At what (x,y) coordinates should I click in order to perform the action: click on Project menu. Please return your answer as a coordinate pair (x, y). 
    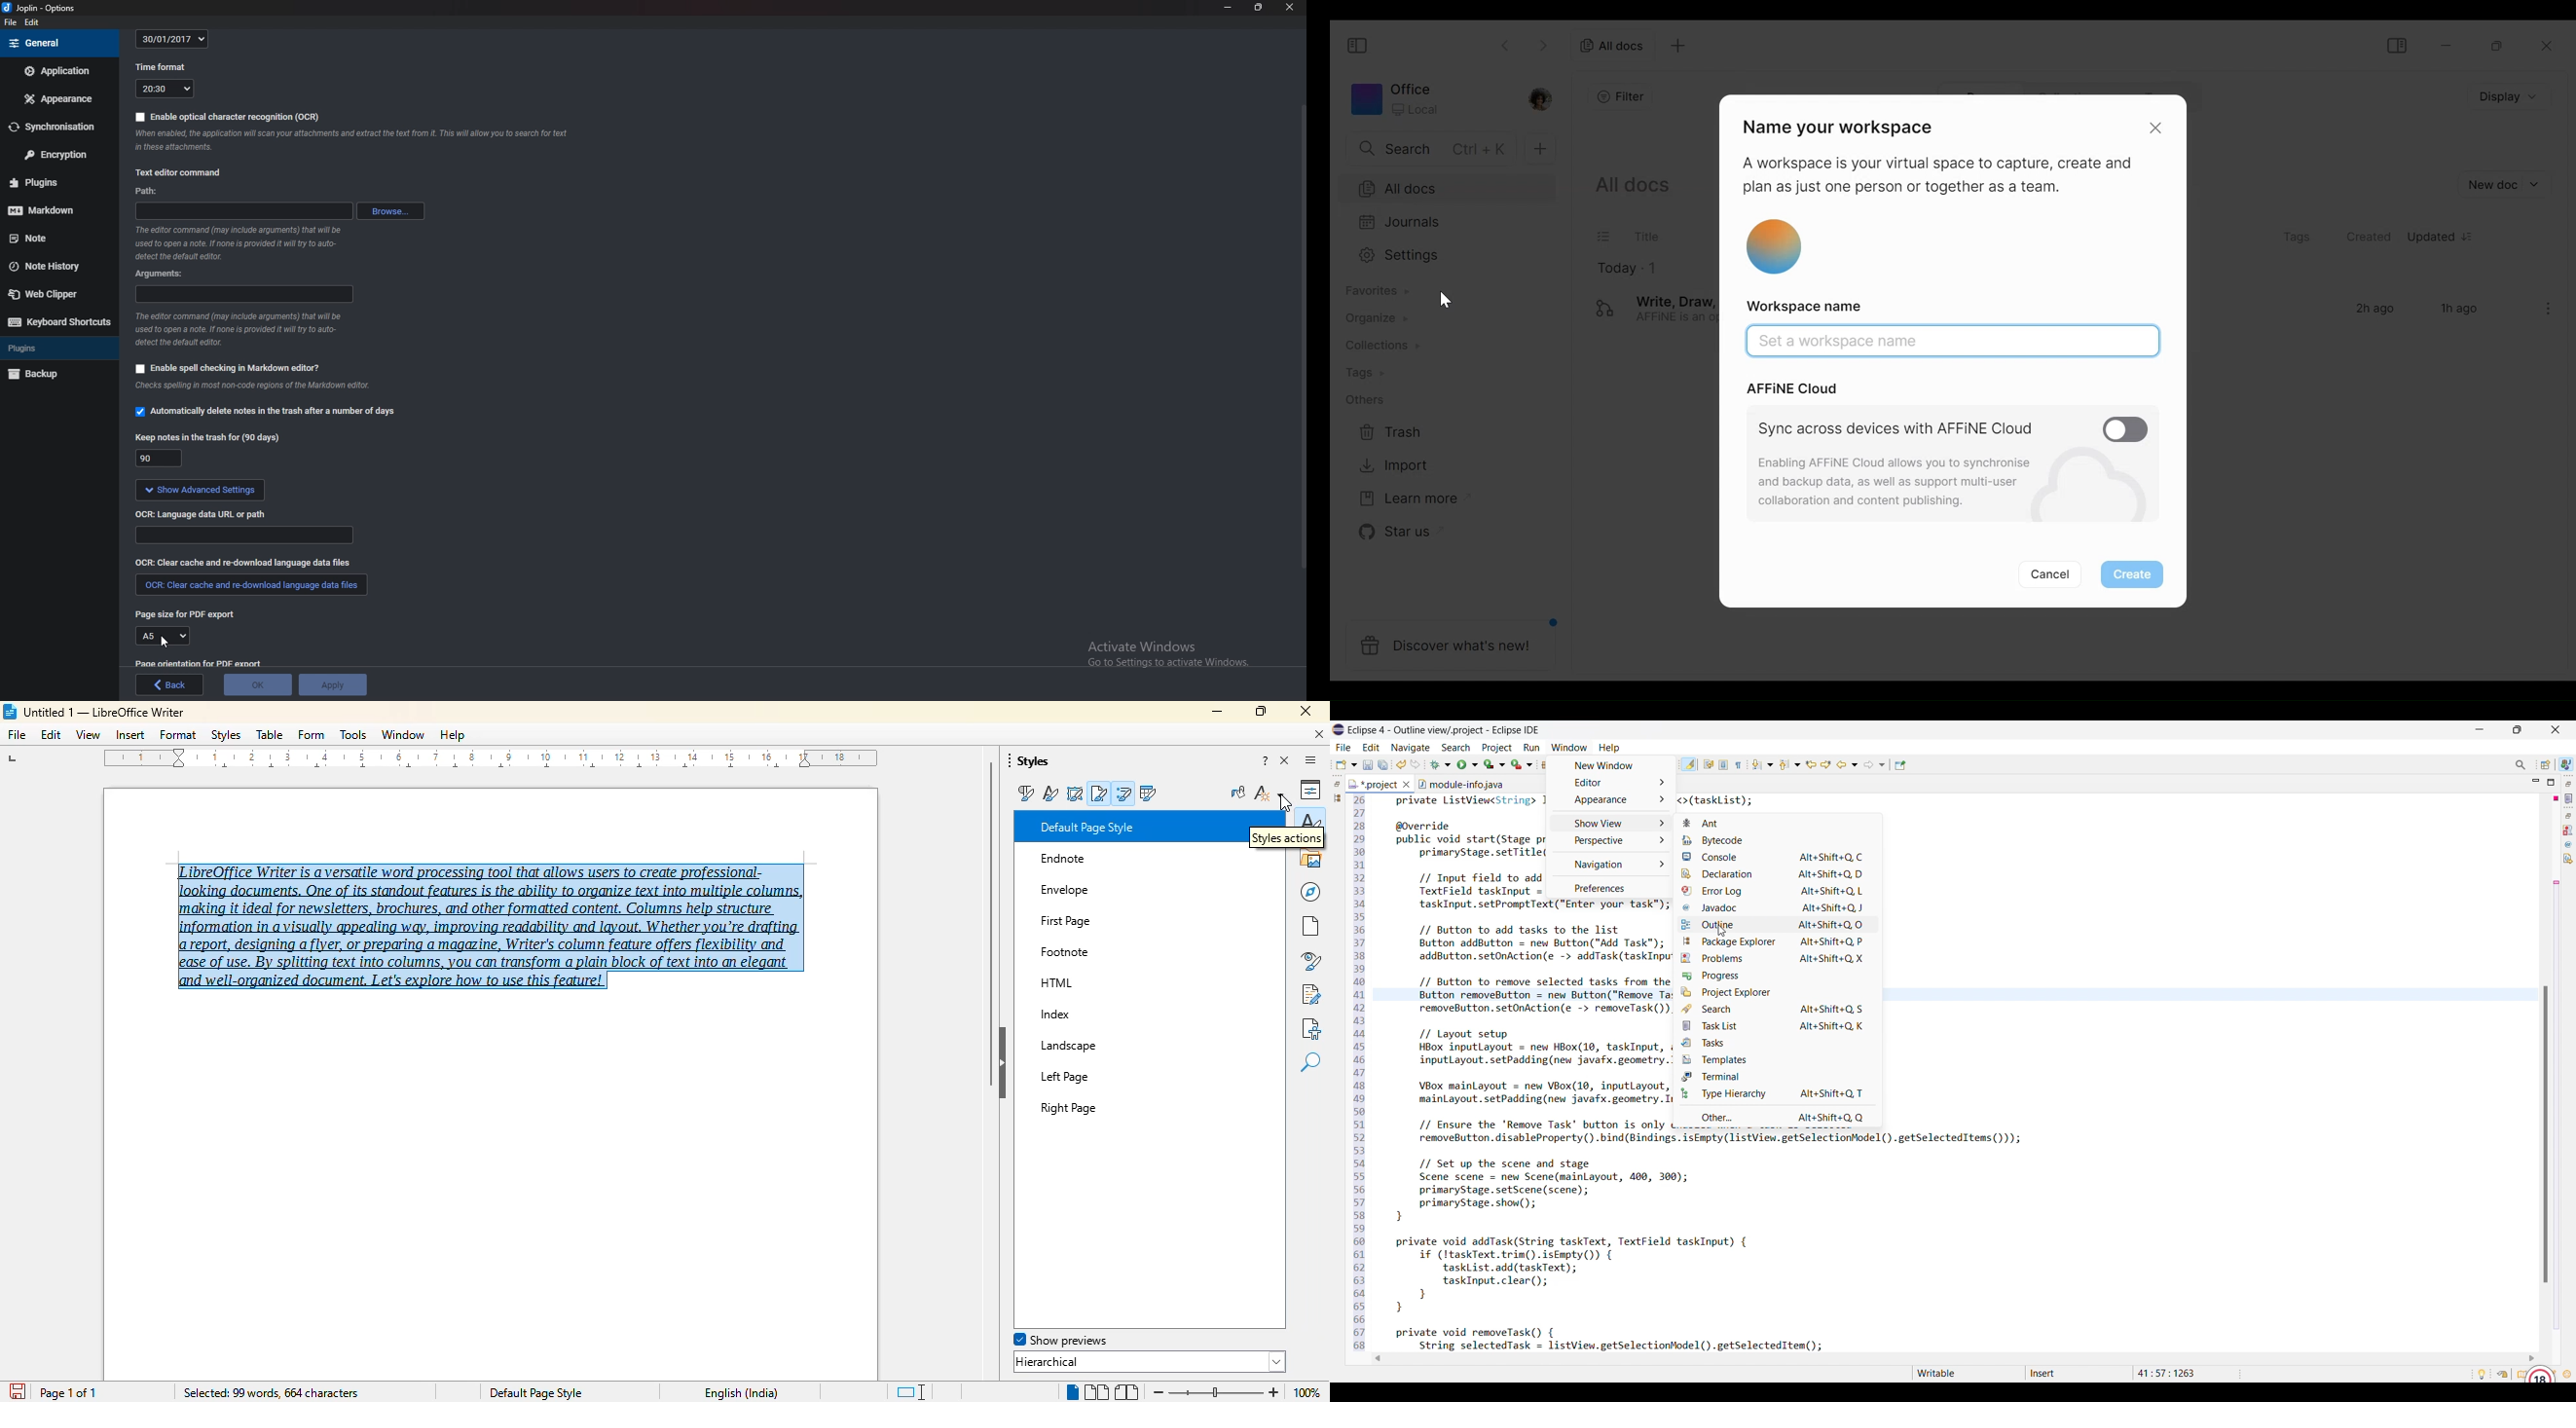
    Looking at the image, I should click on (1498, 748).